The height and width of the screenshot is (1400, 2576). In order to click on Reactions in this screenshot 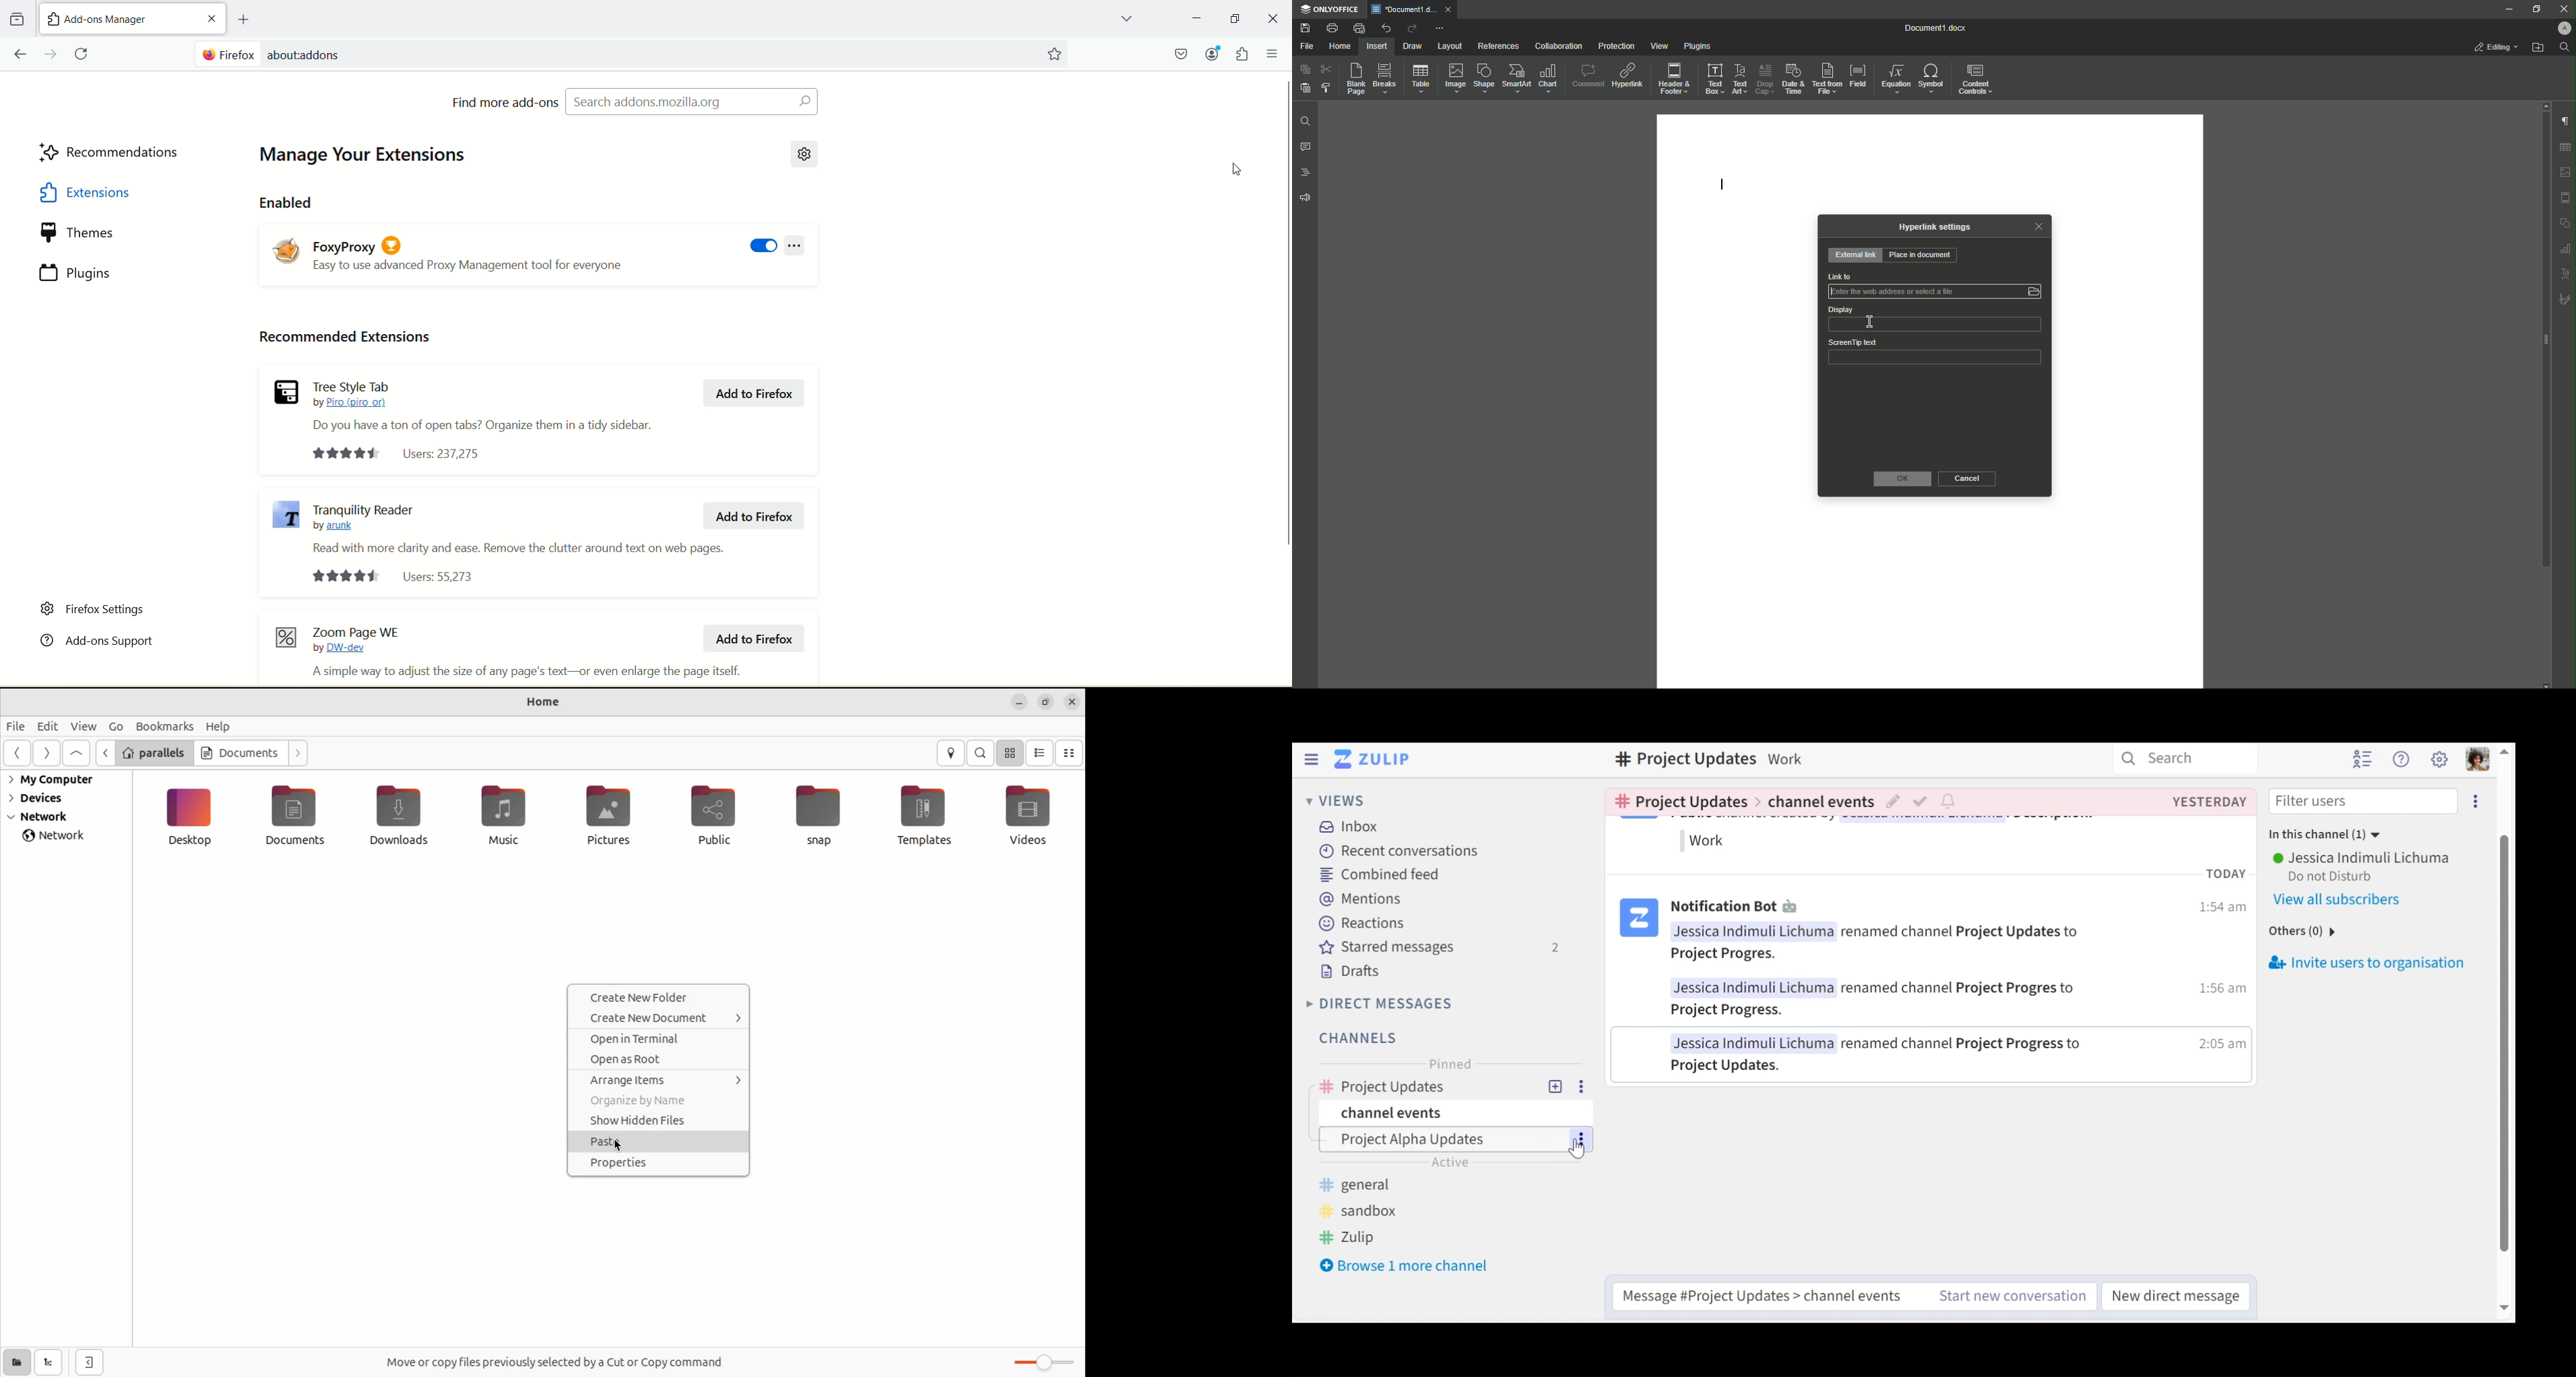, I will do `click(1362, 922)`.